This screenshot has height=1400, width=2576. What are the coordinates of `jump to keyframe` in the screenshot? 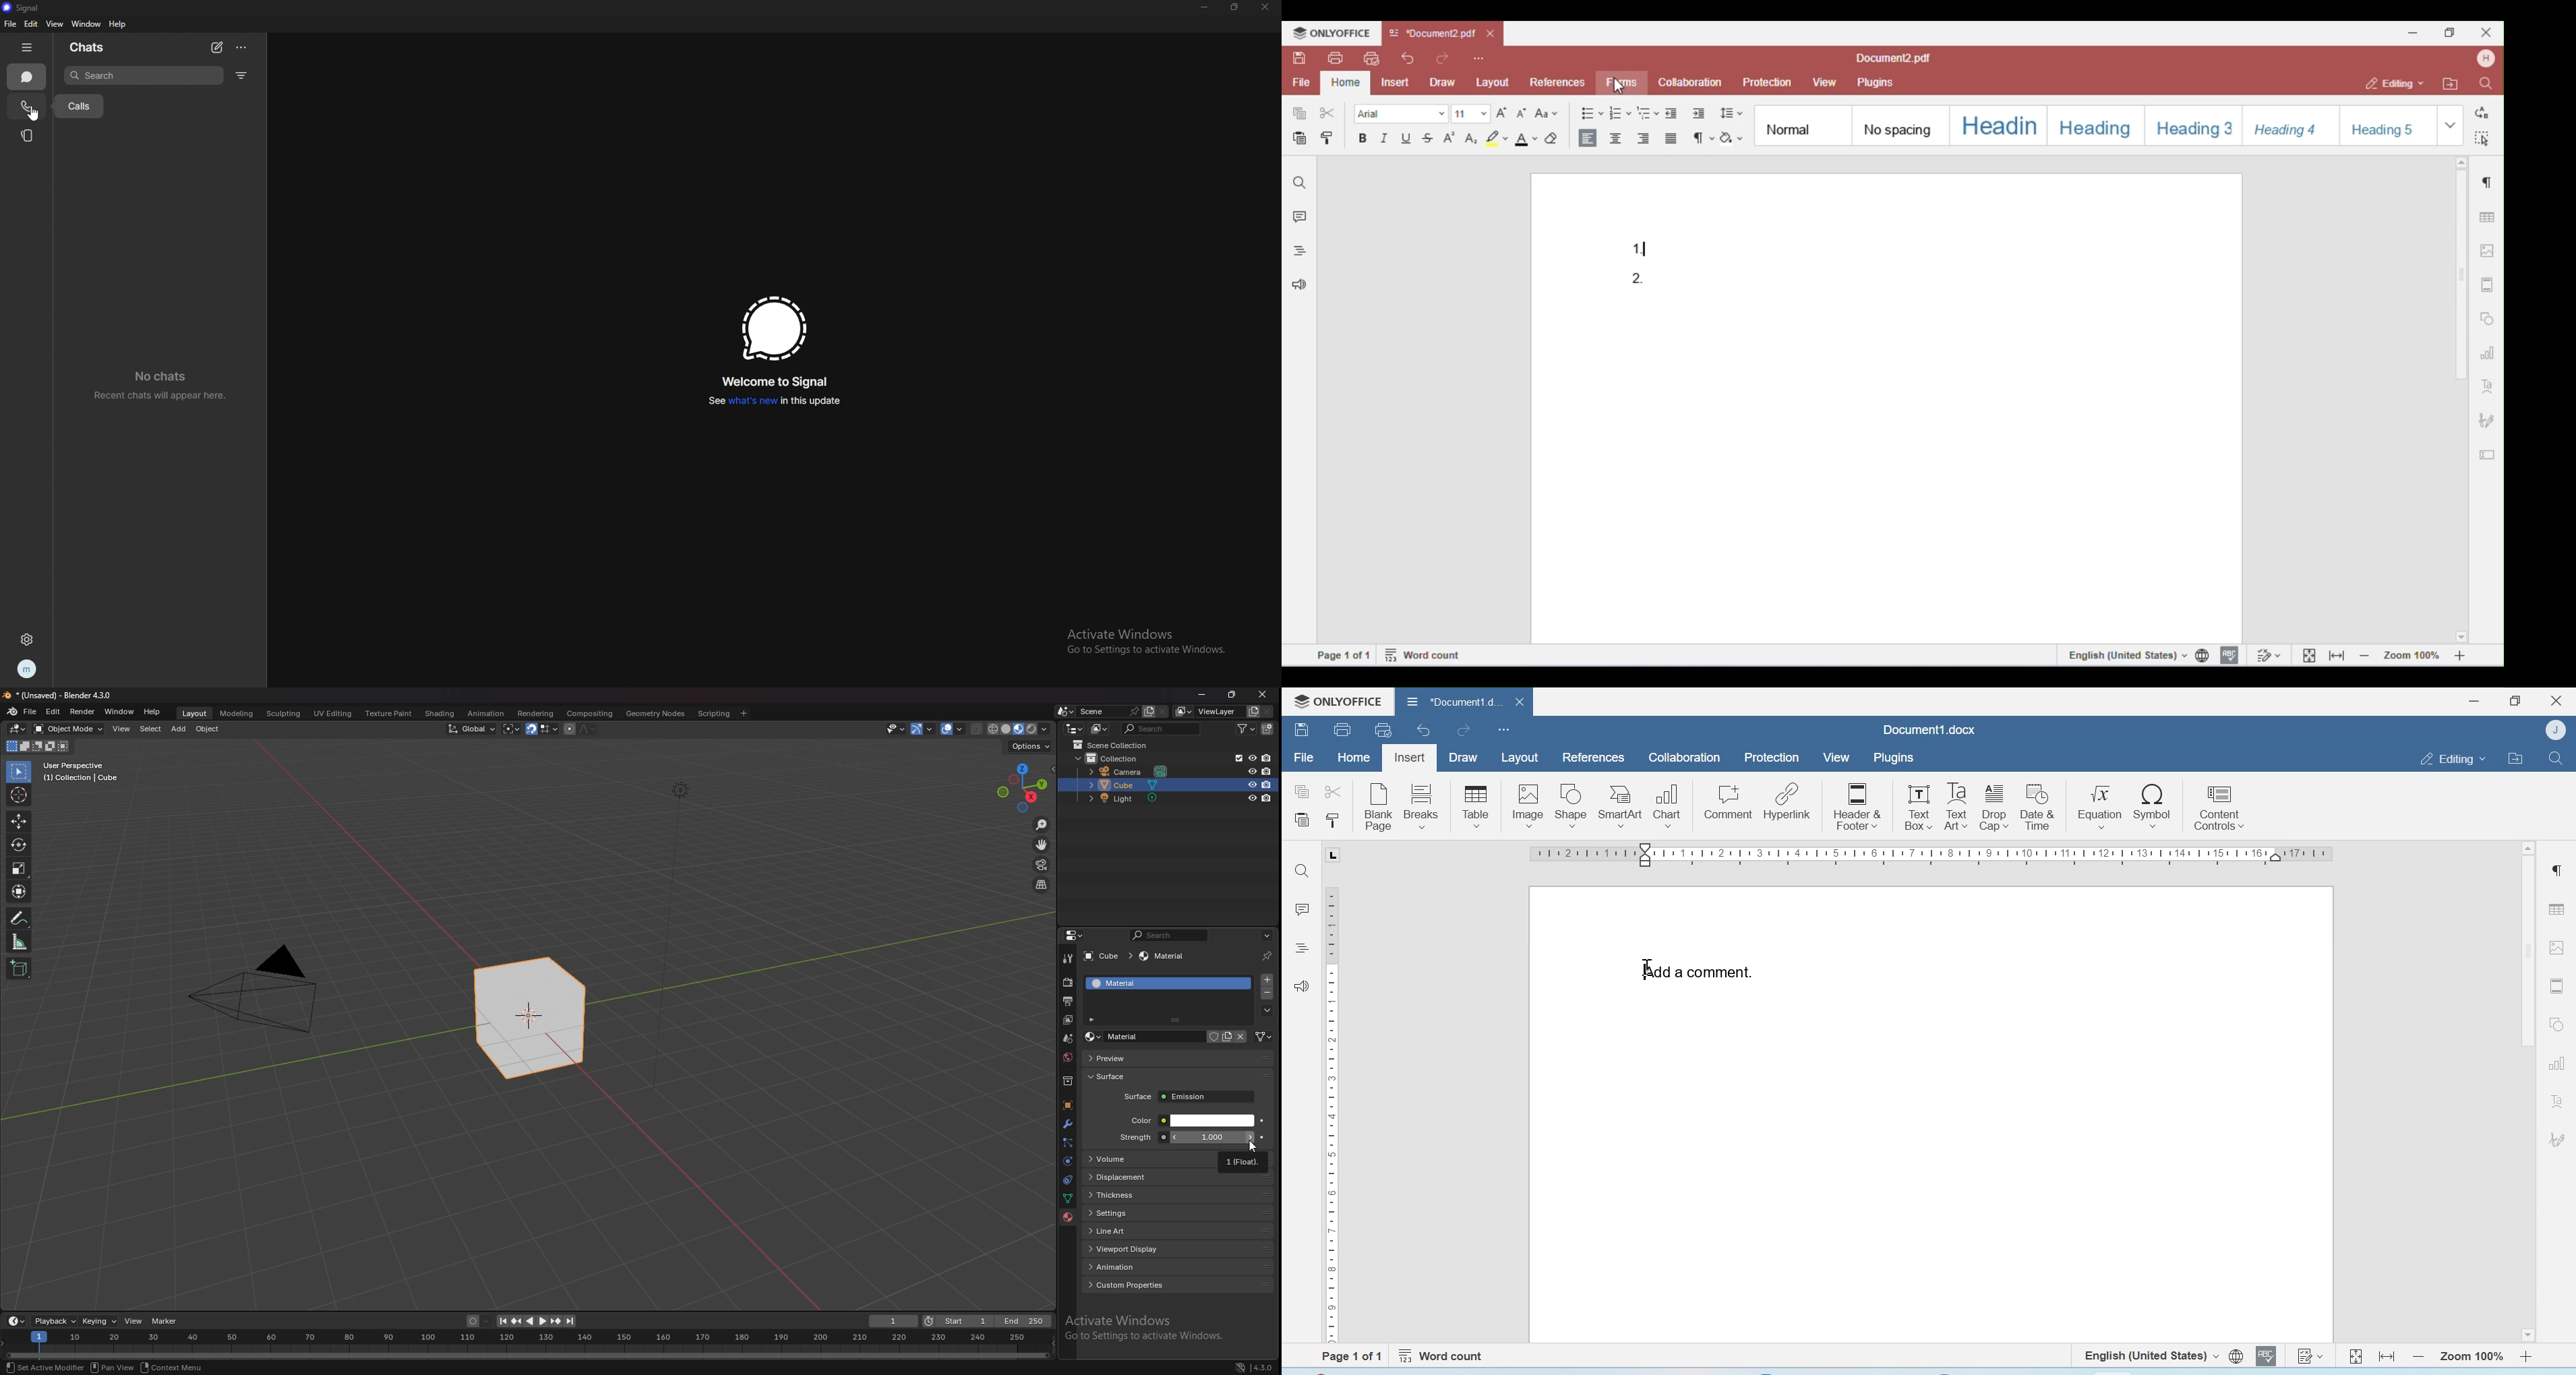 It's located at (516, 1321).